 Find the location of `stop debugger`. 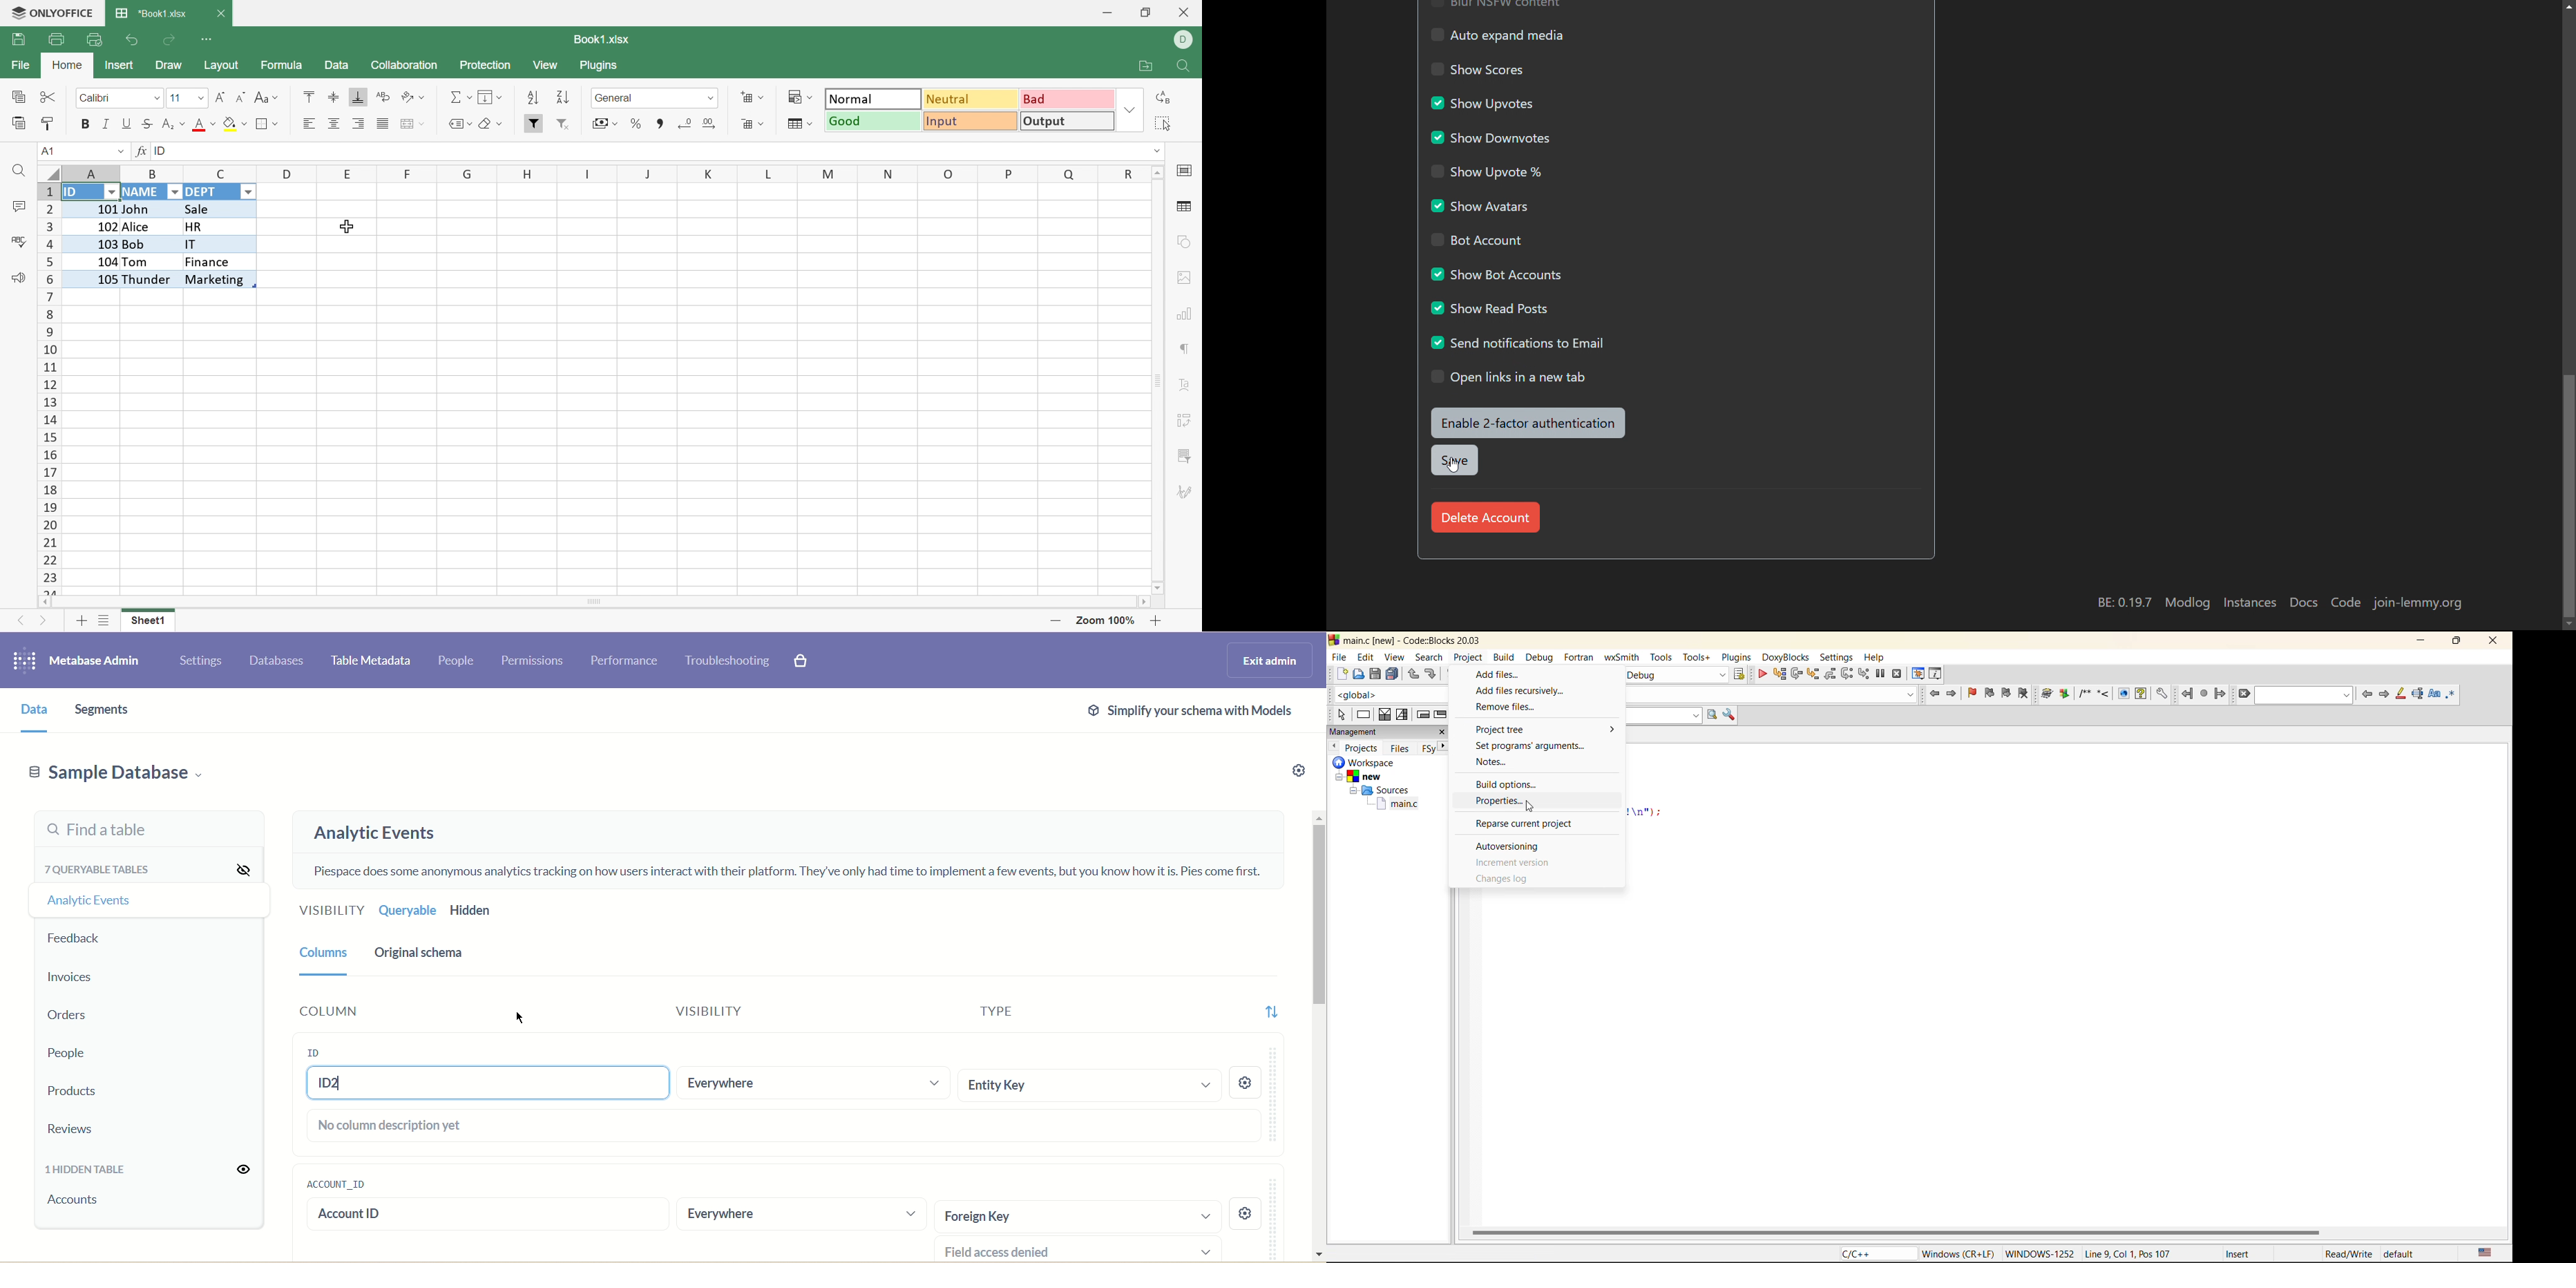

stop debugger is located at coordinates (1897, 675).